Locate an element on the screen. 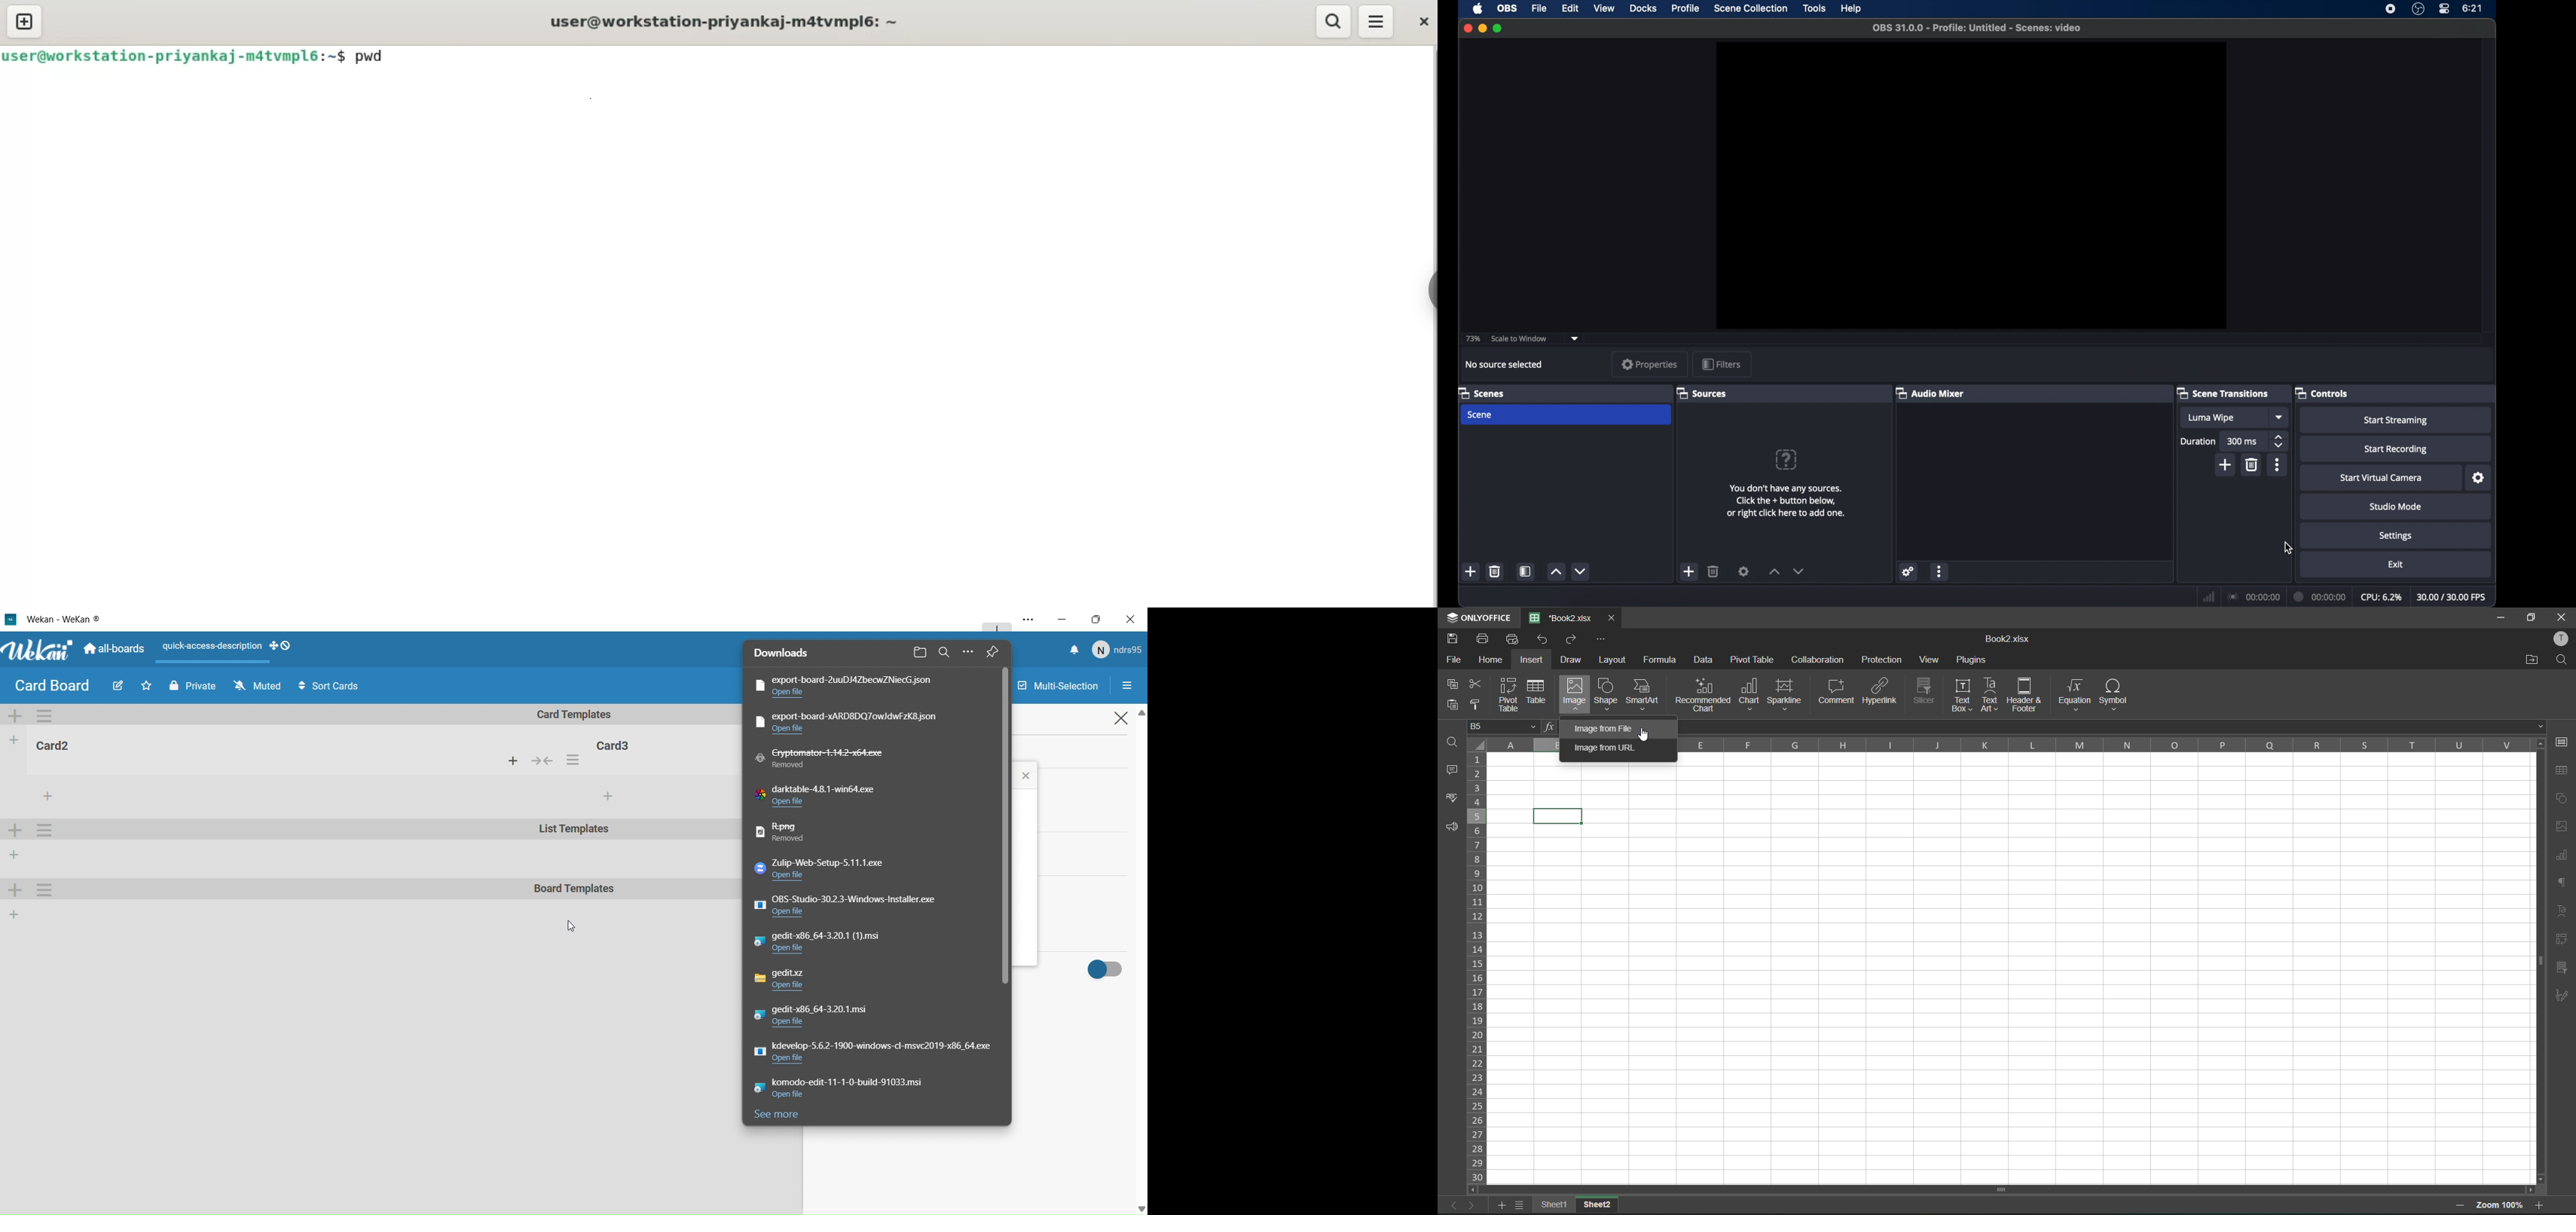  home is located at coordinates (1494, 660).